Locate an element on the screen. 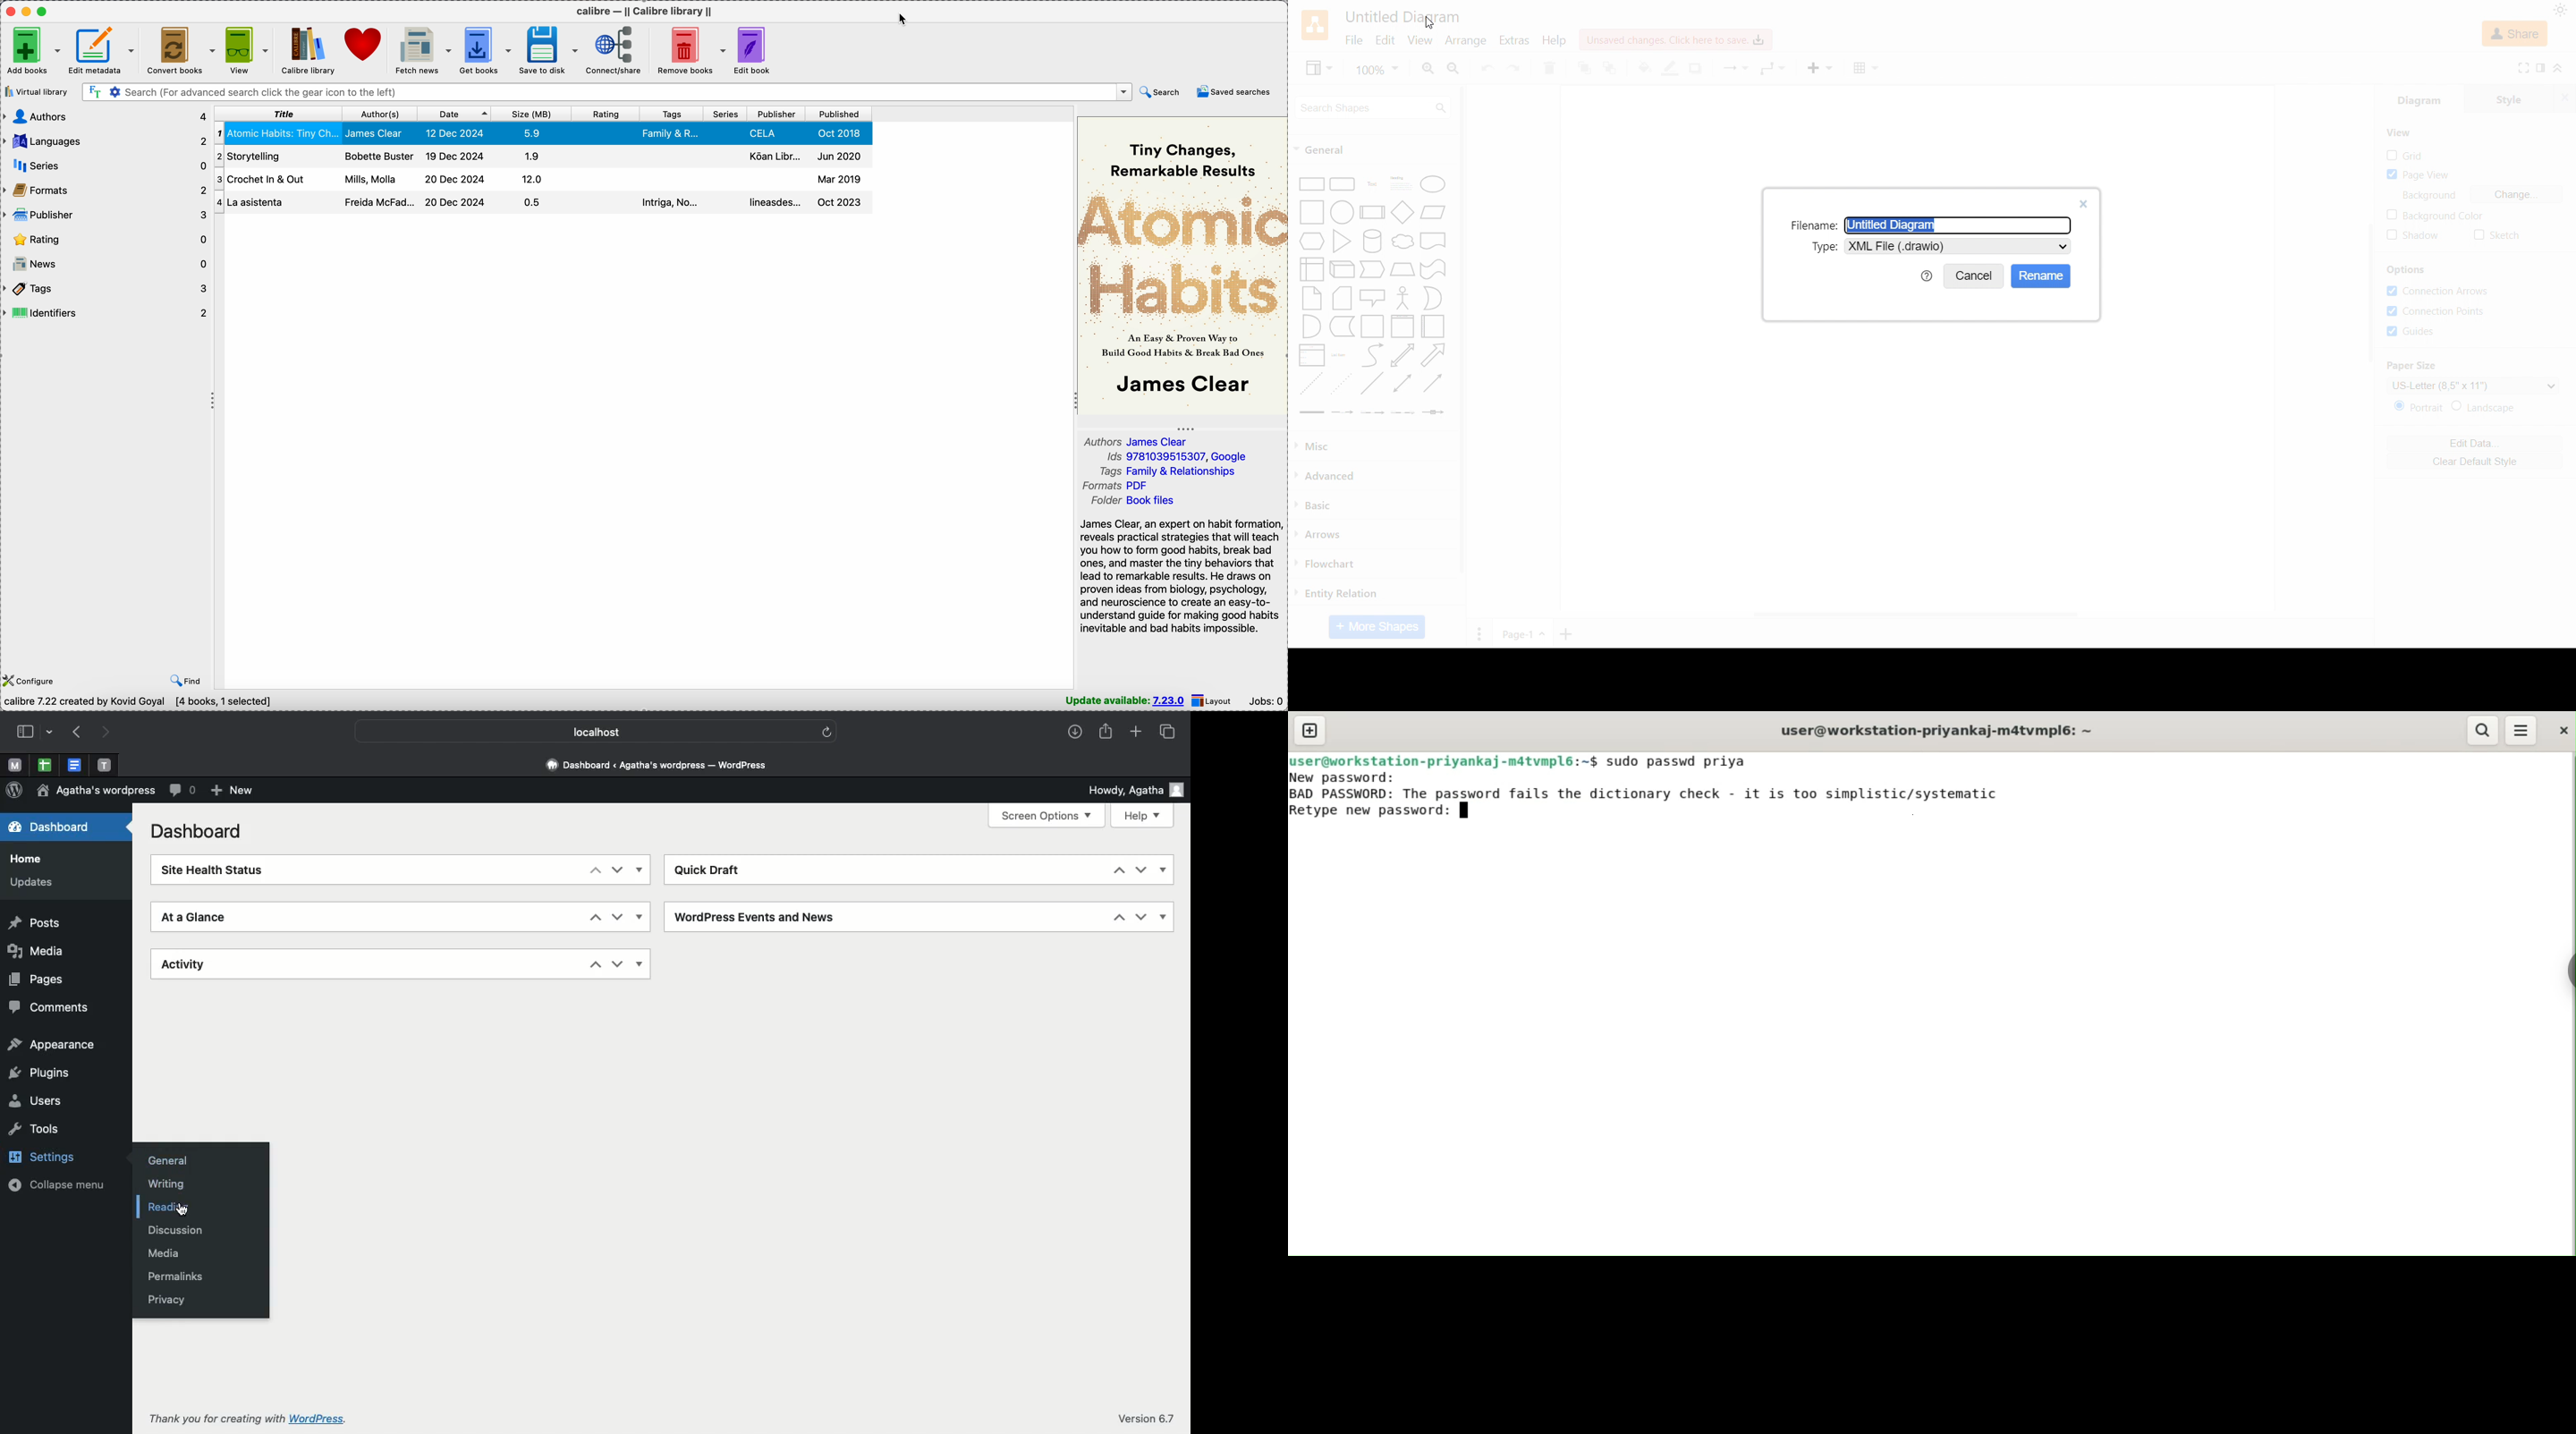 This screenshot has width=2576, height=1456. At a glance is located at coordinates (194, 918).